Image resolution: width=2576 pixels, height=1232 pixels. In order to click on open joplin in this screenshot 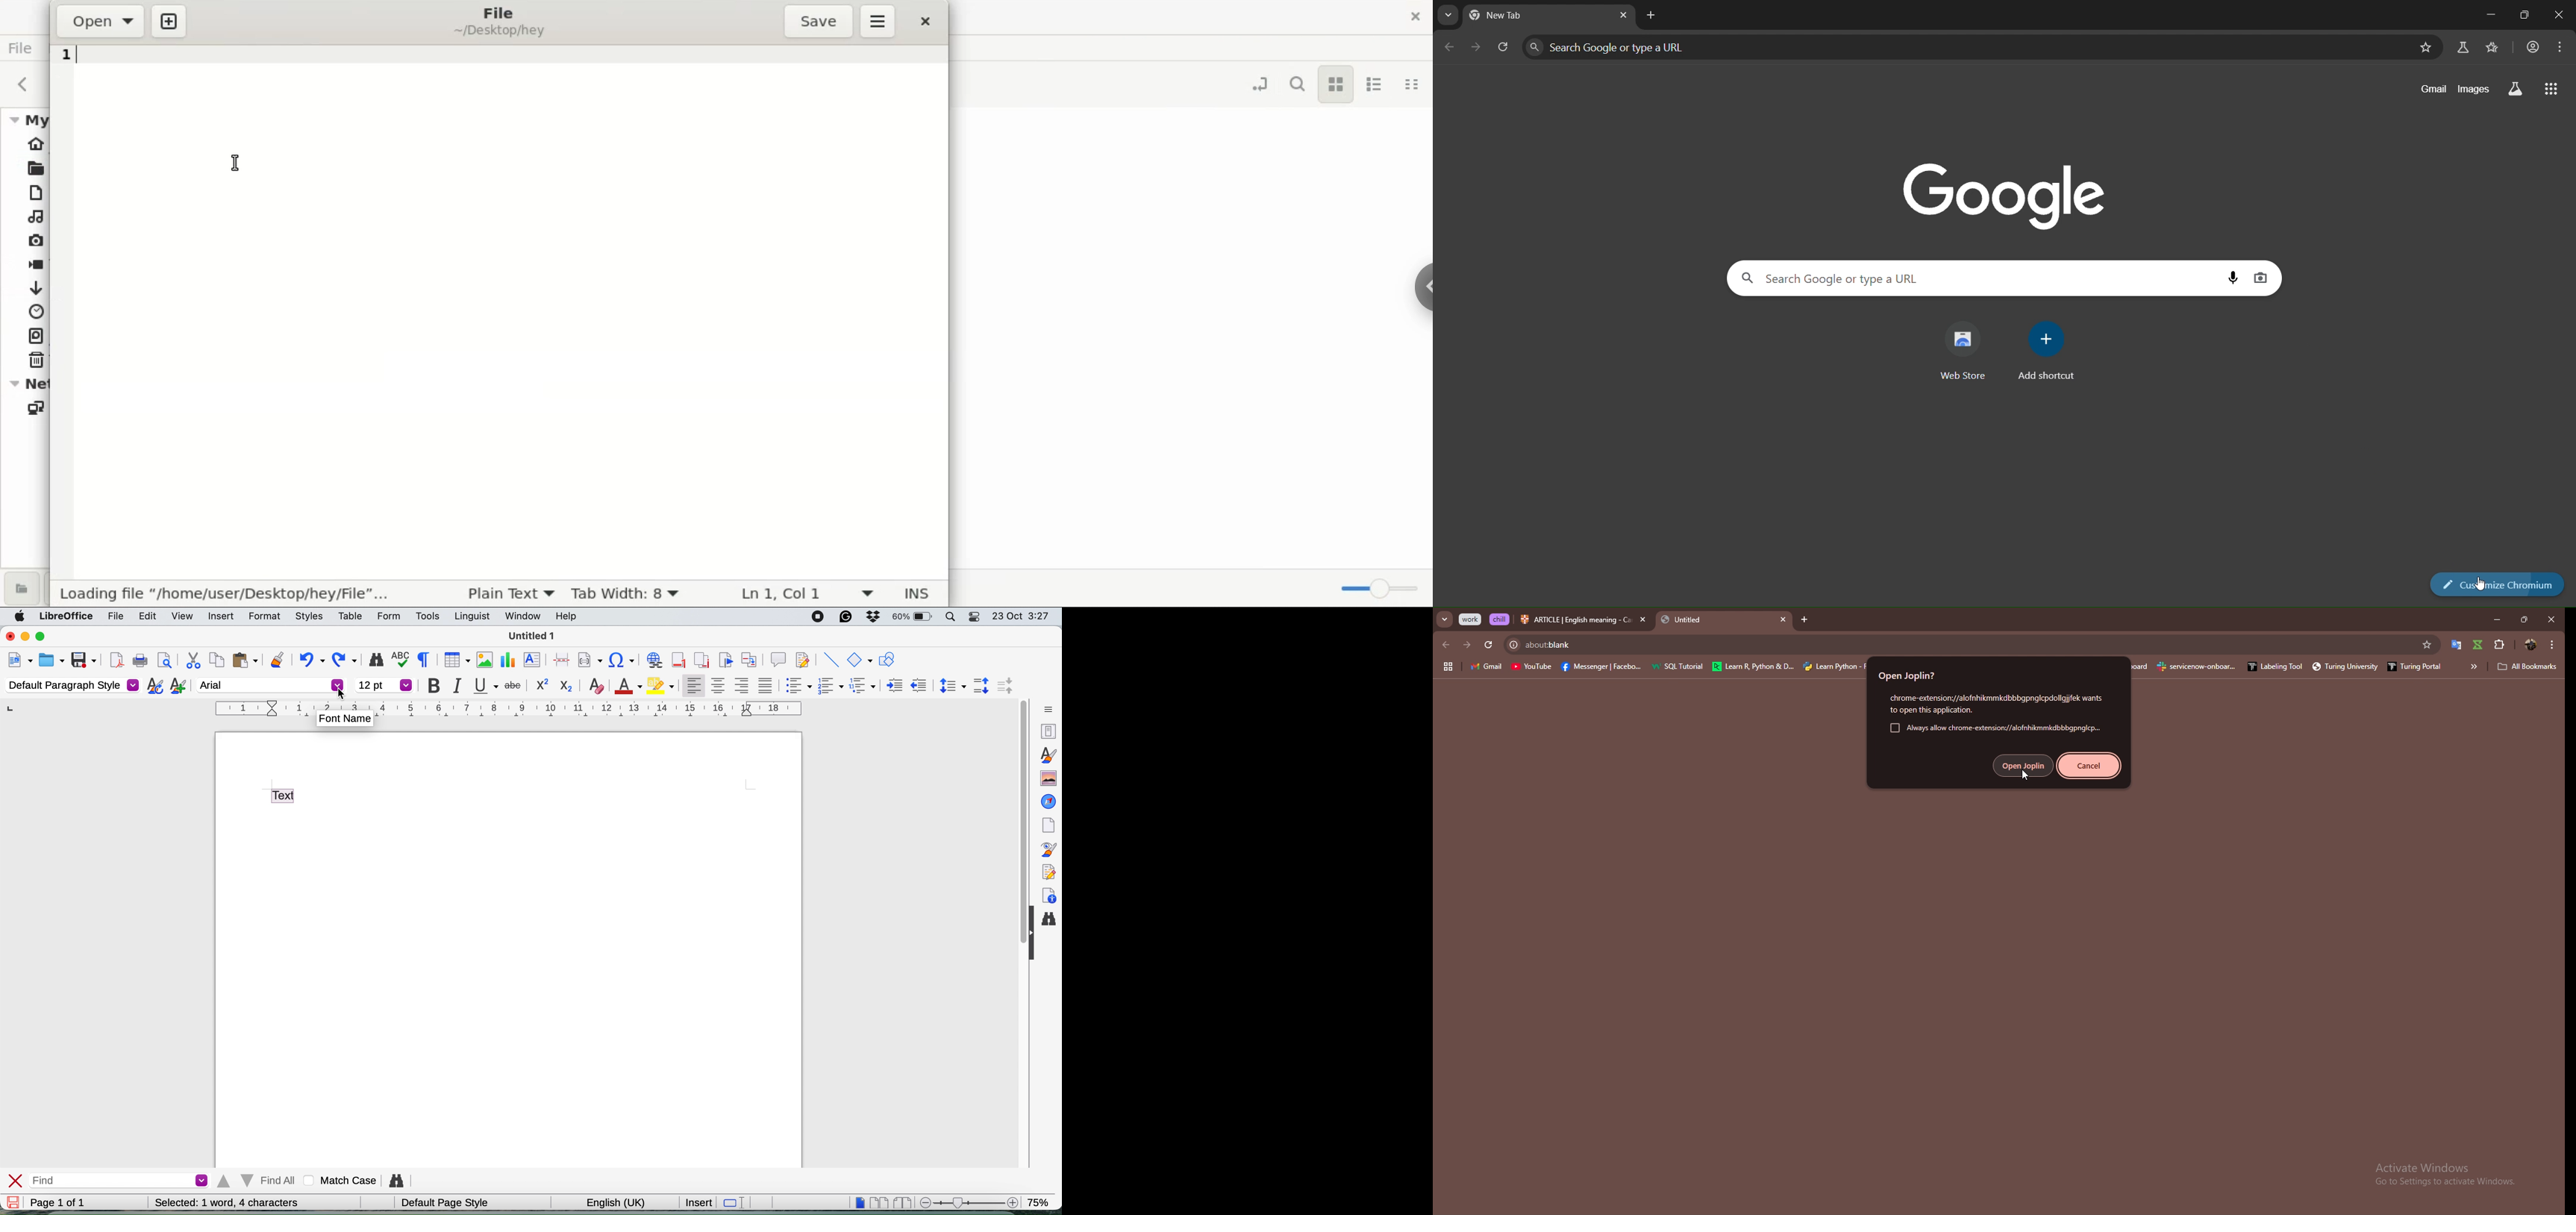, I will do `click(2024, 766)`.